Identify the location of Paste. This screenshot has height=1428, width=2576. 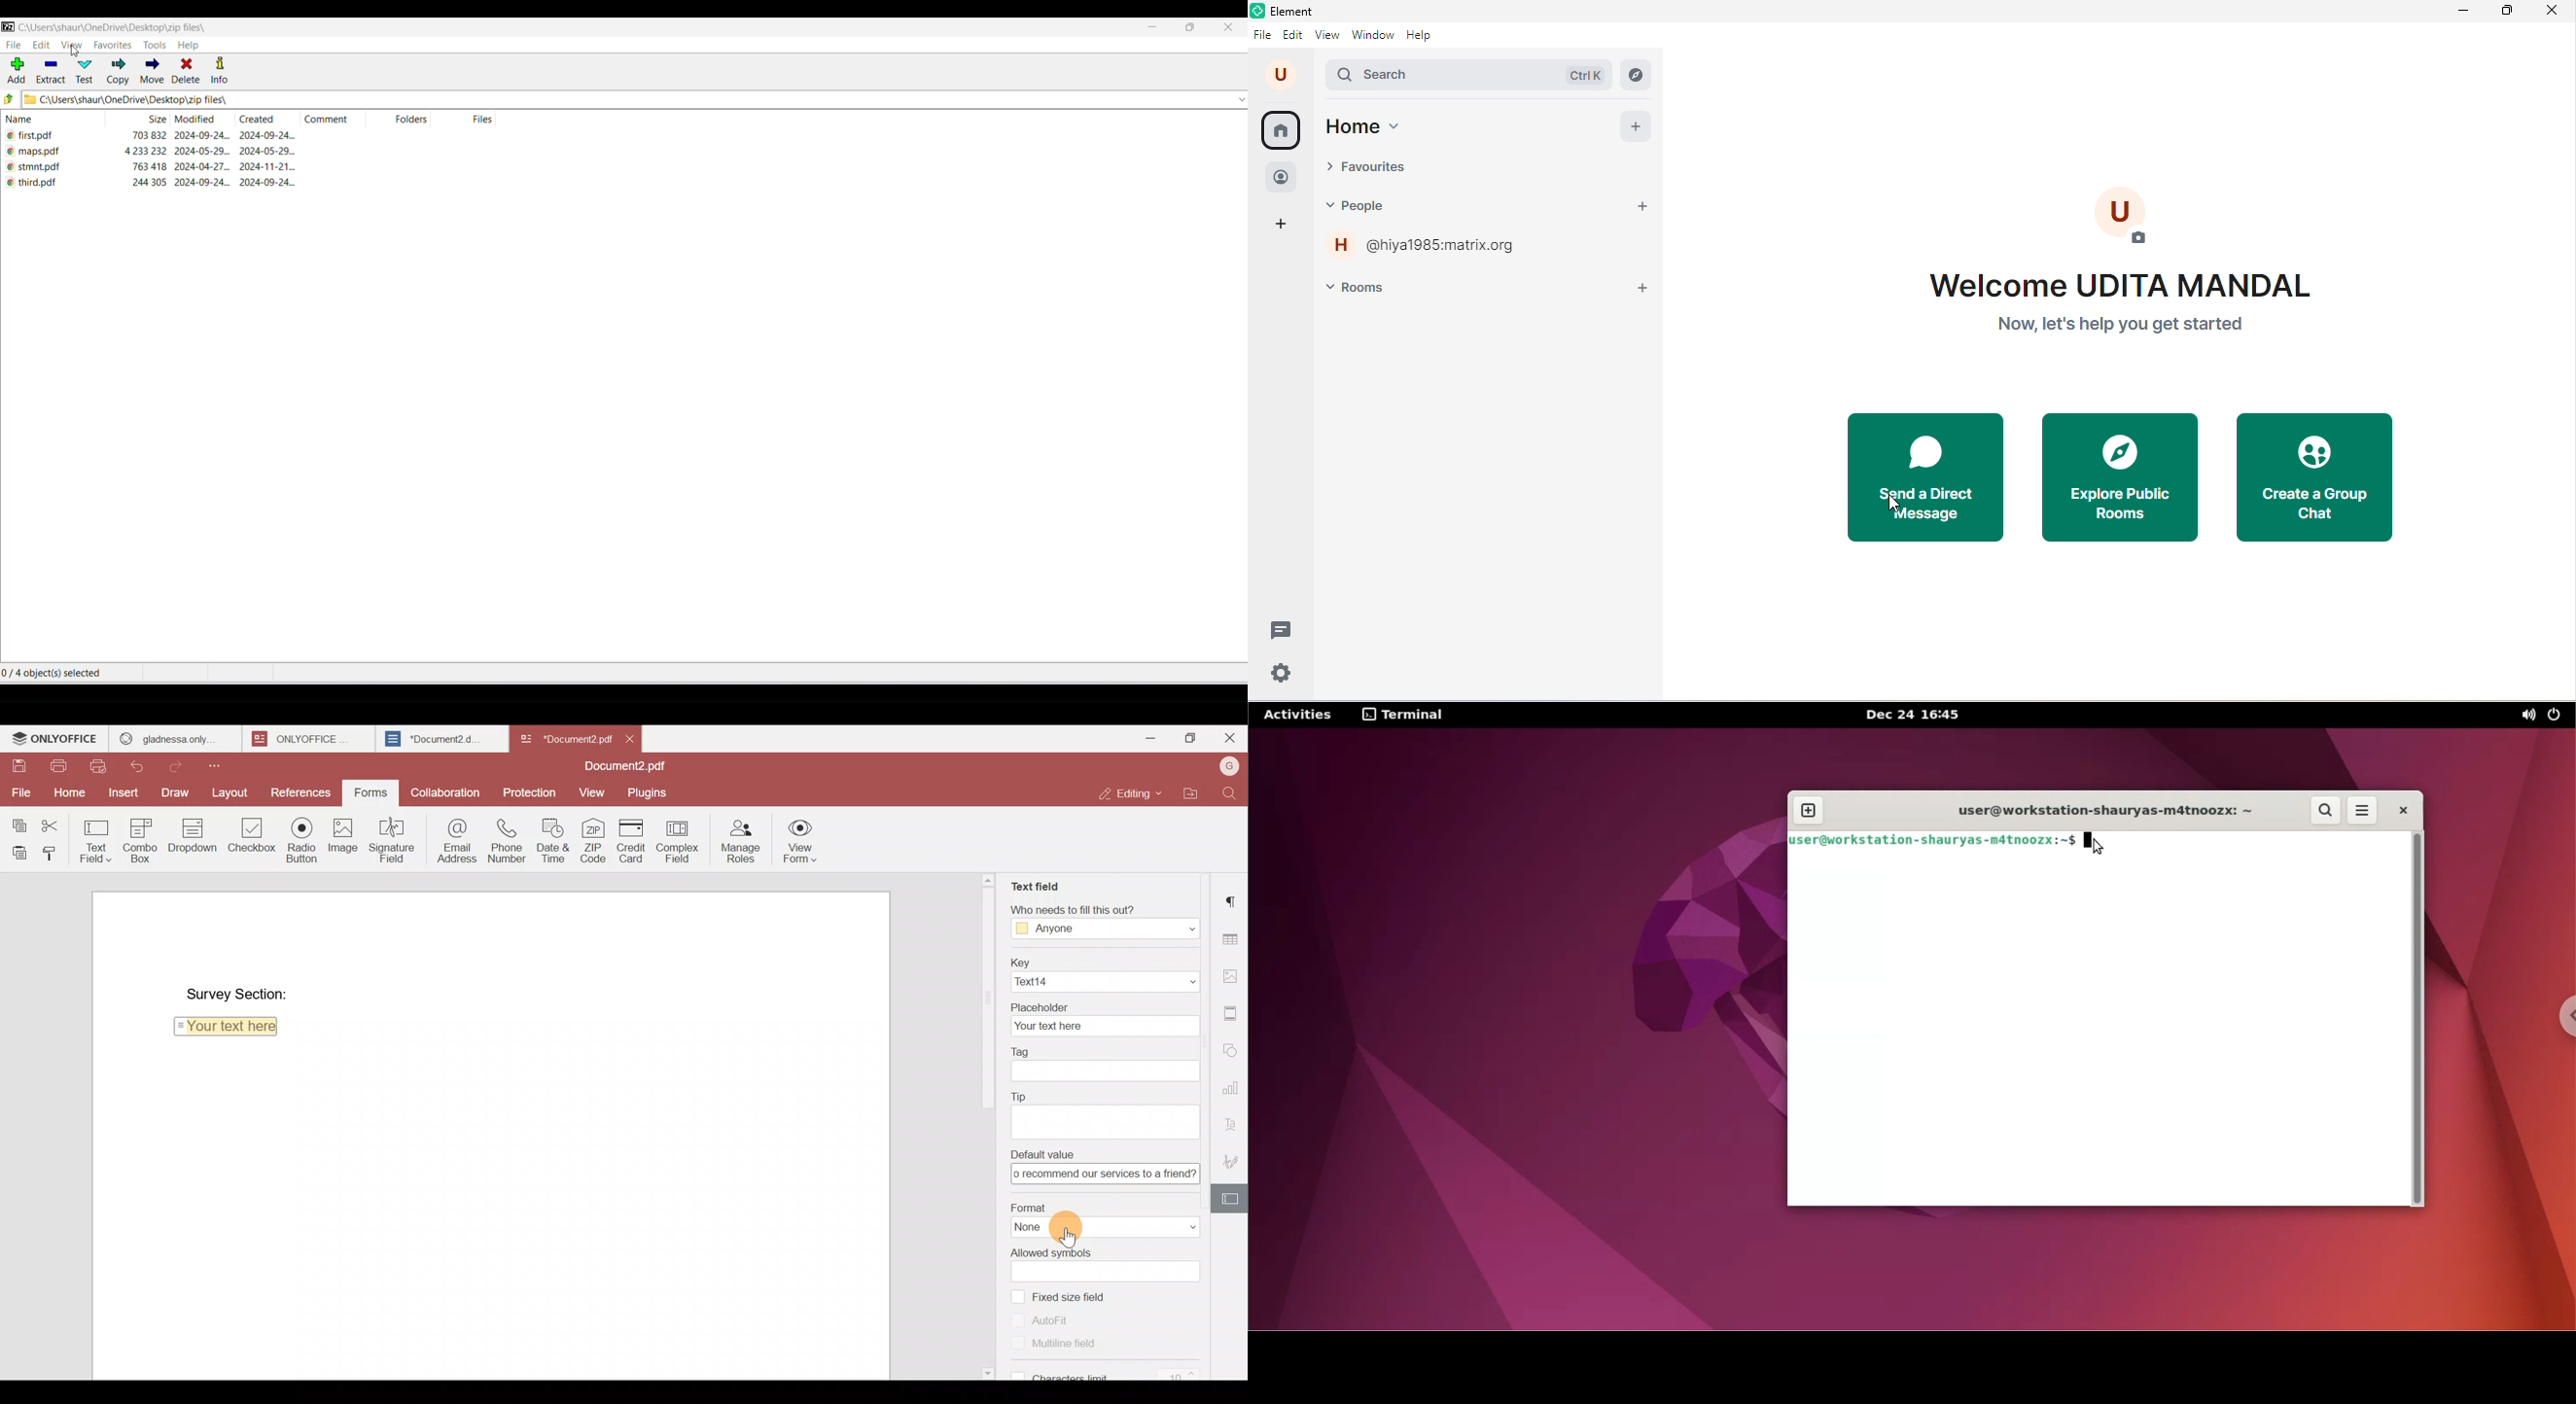
(16, 850).